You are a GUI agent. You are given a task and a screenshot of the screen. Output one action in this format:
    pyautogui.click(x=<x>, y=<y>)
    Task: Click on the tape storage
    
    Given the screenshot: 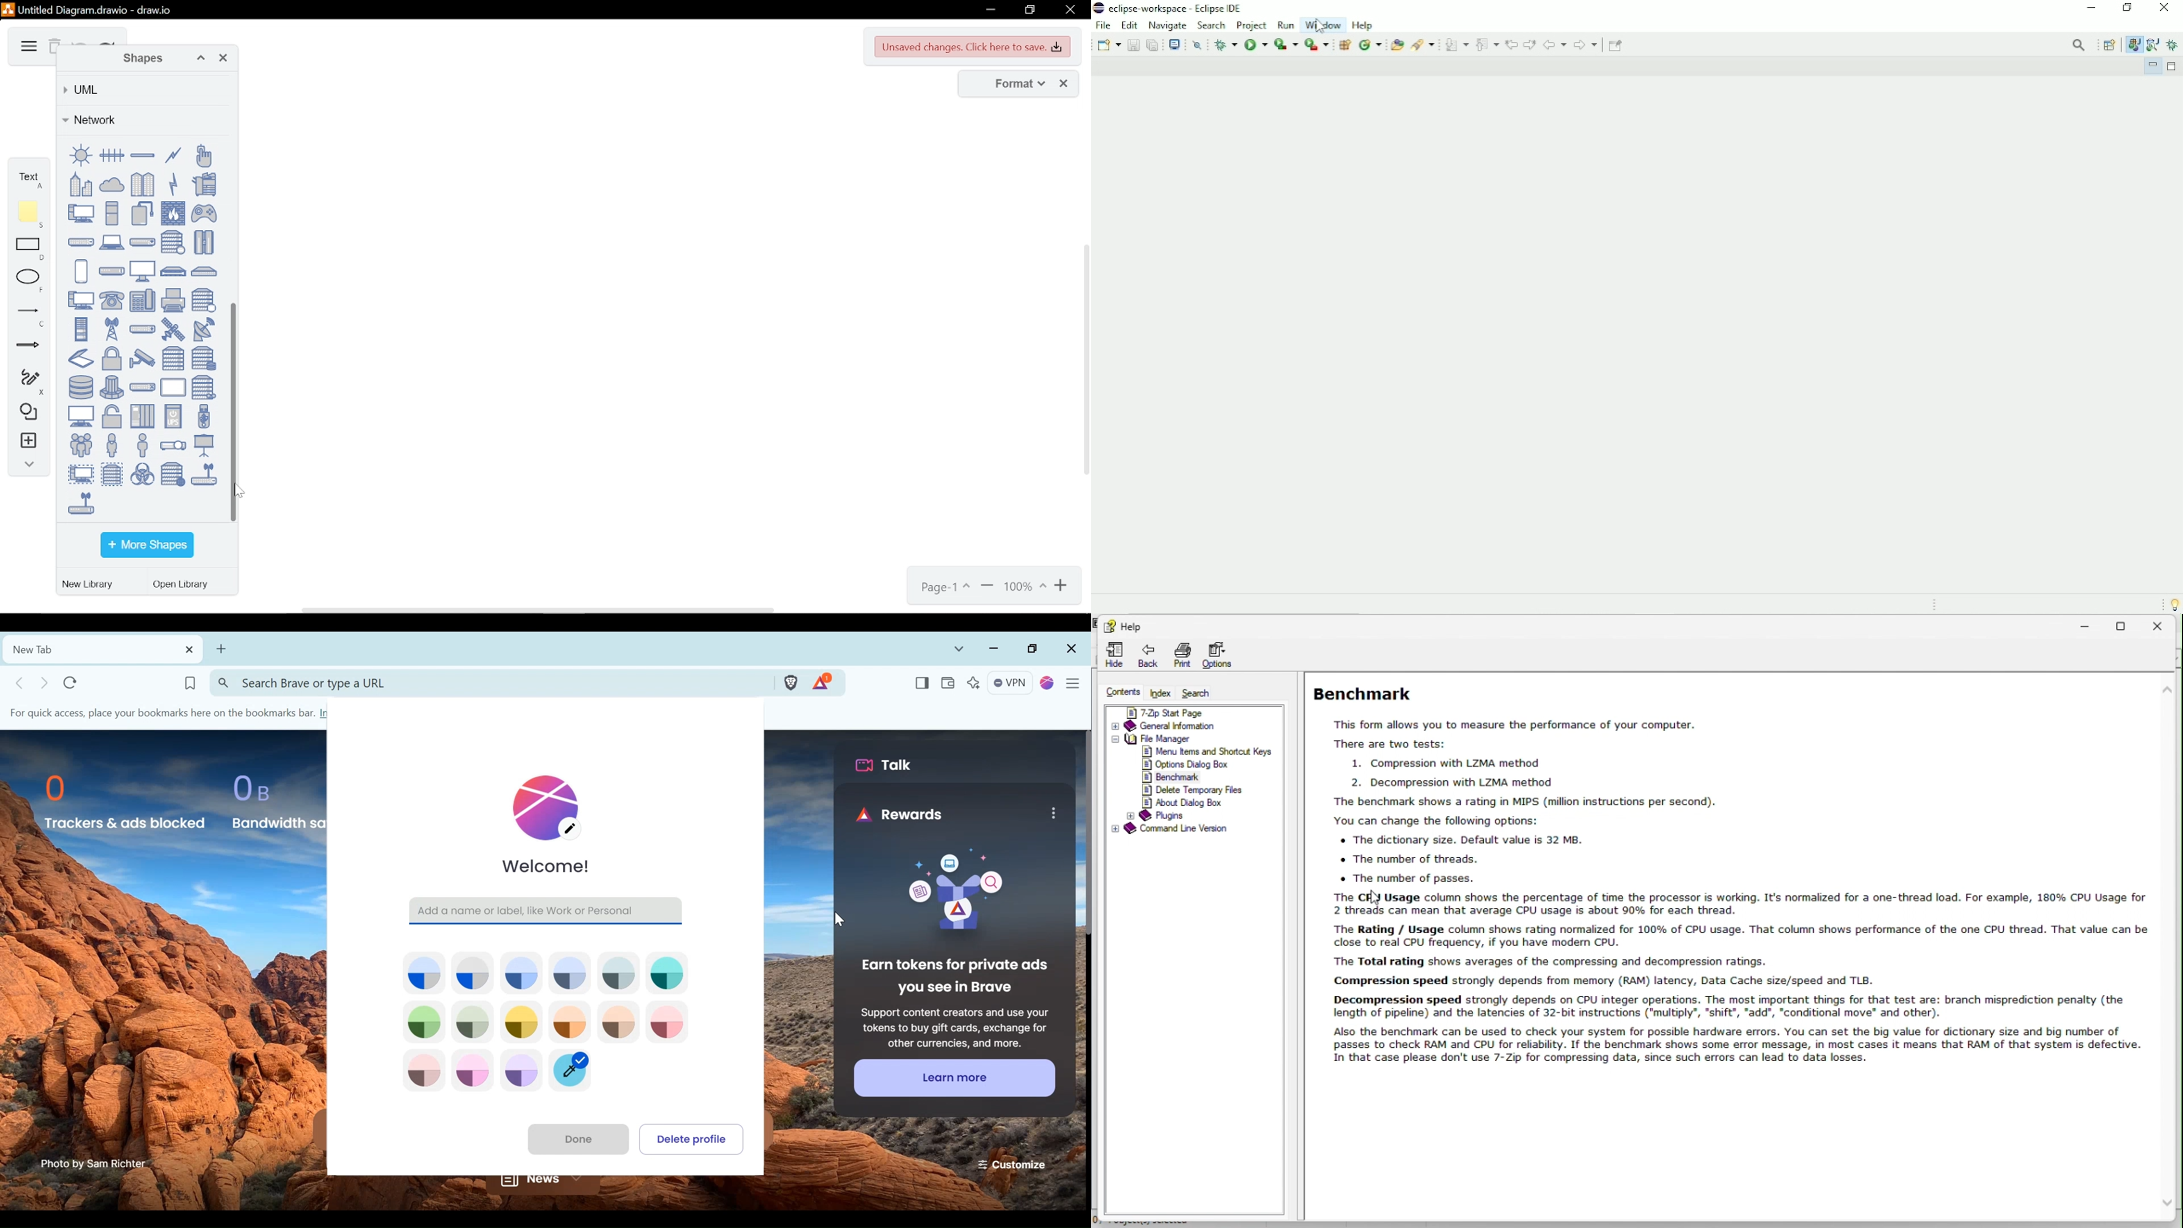 What is the action you would take?
    pyautogui.click(x=204, y=387)
    